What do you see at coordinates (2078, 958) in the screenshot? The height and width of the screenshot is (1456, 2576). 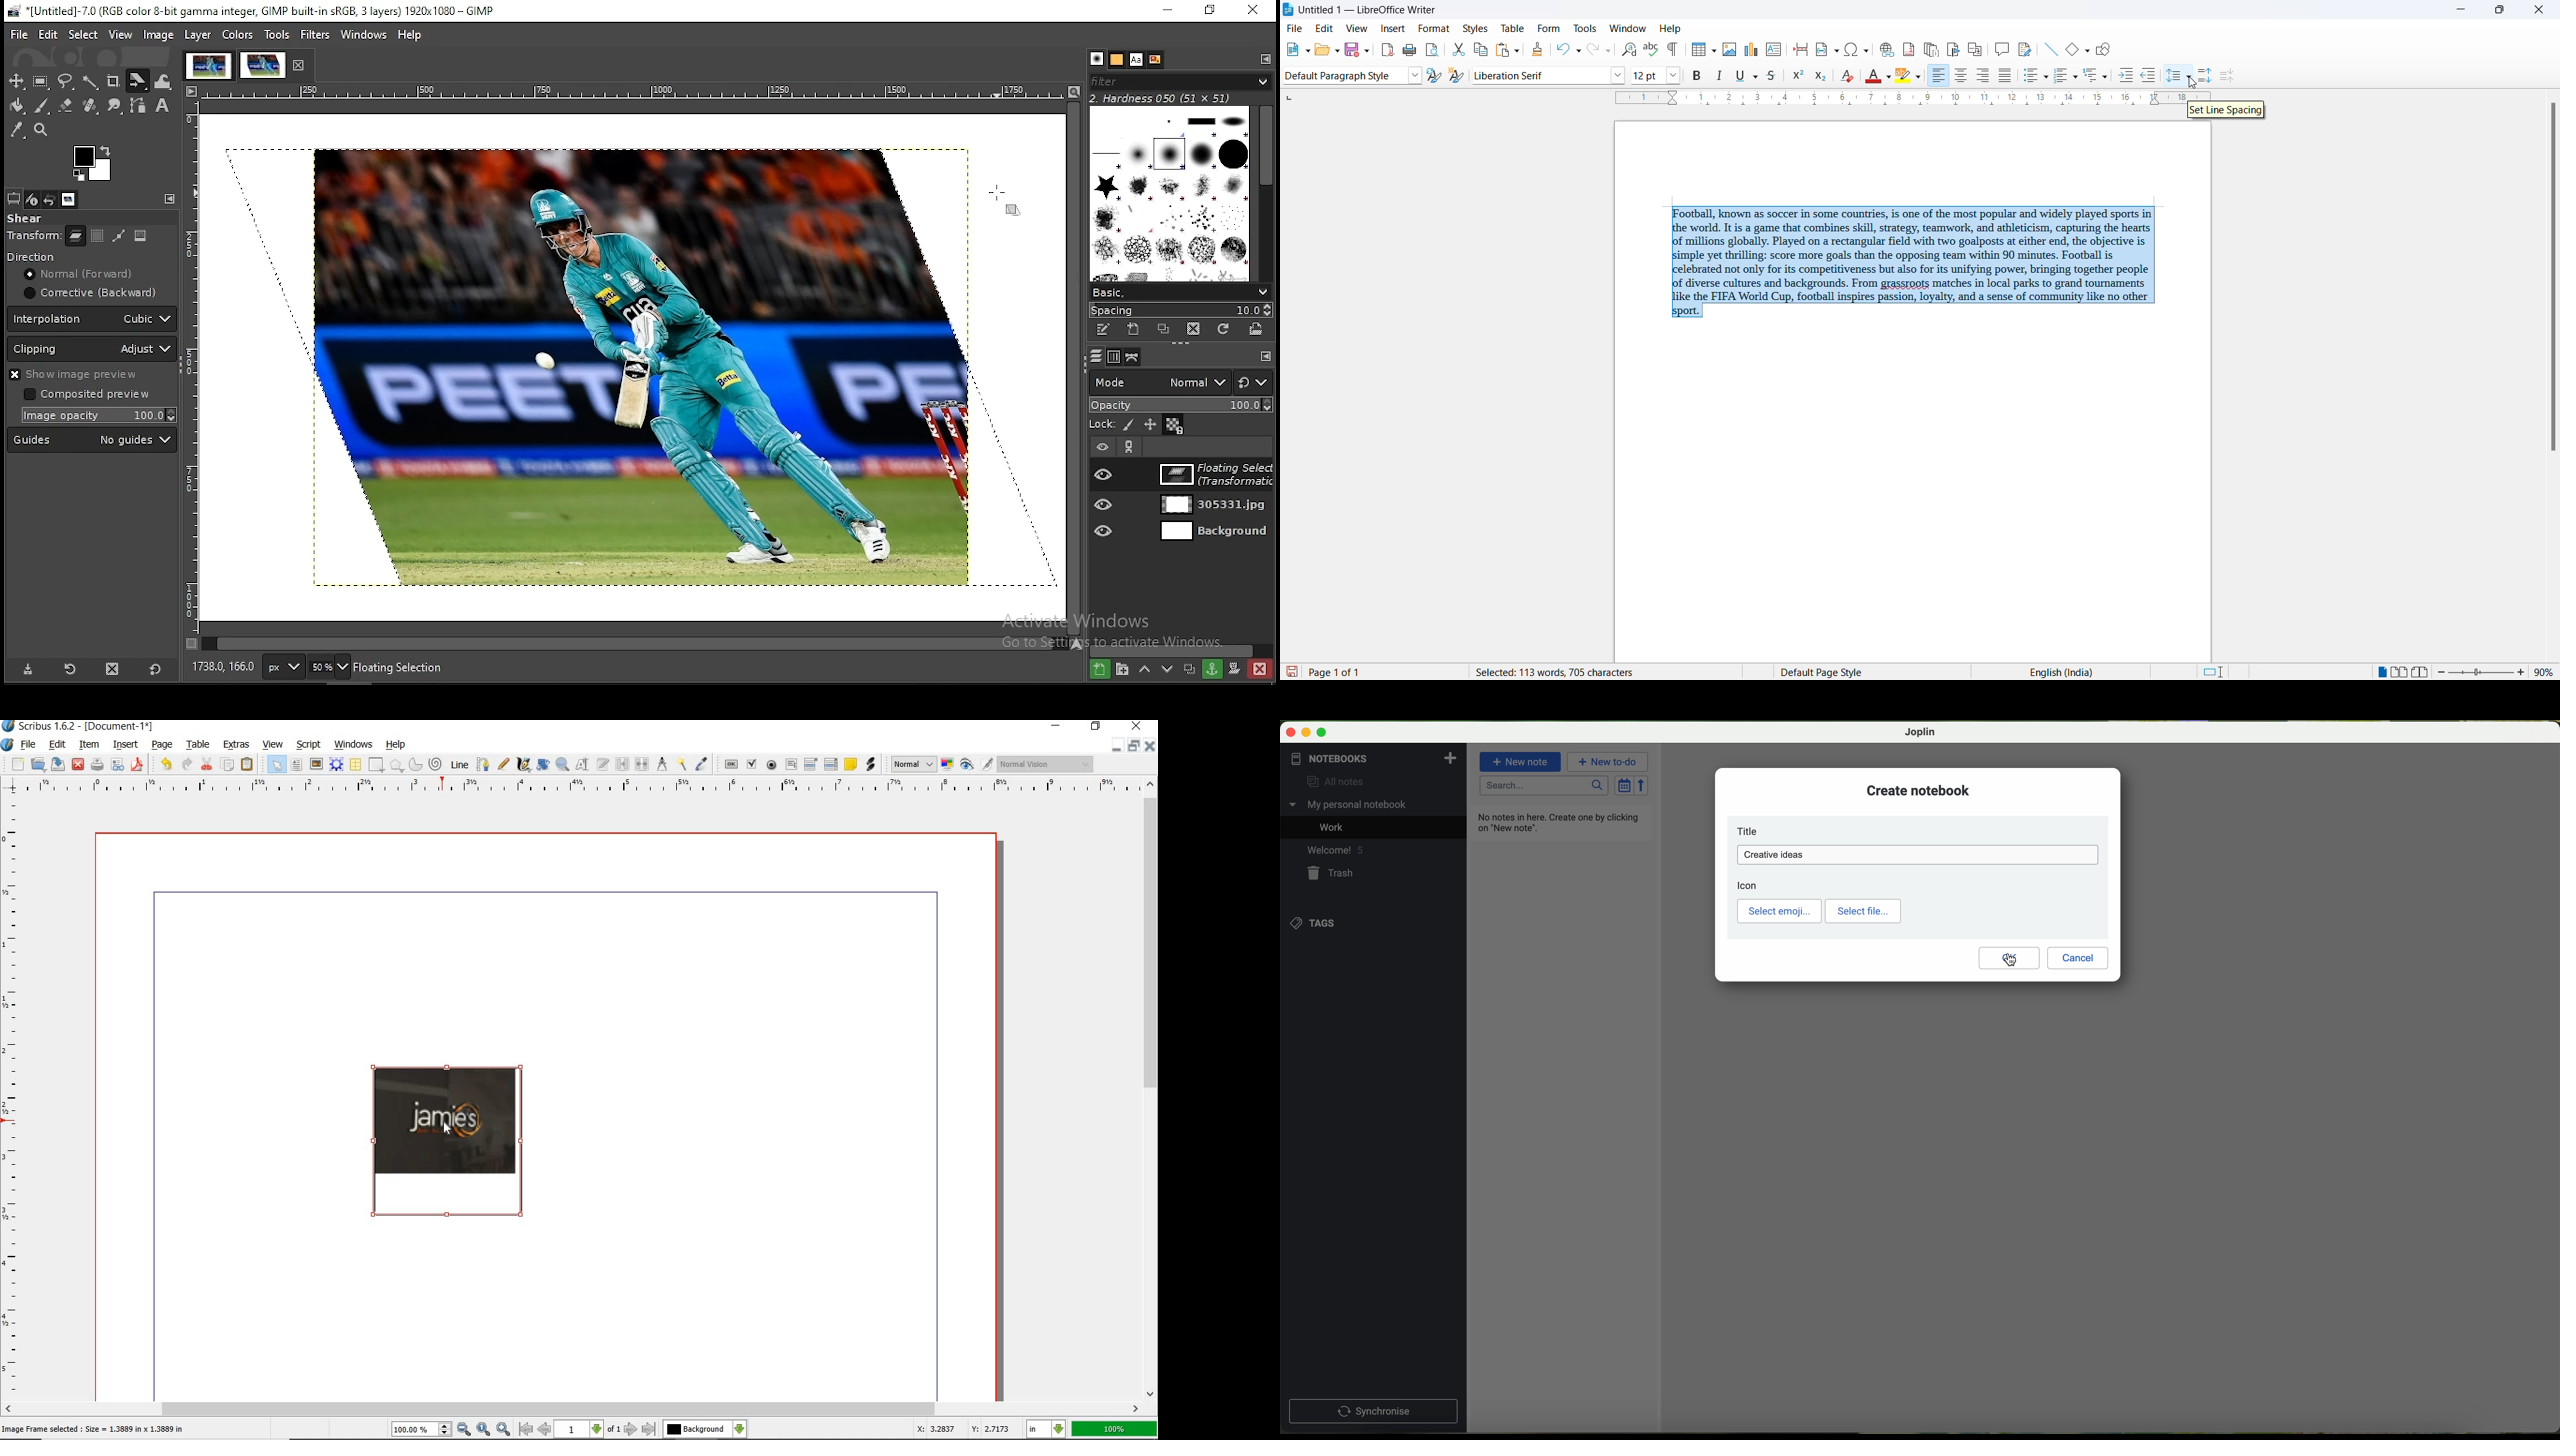 I see `Cancel` at bounding box center [2078, 958].